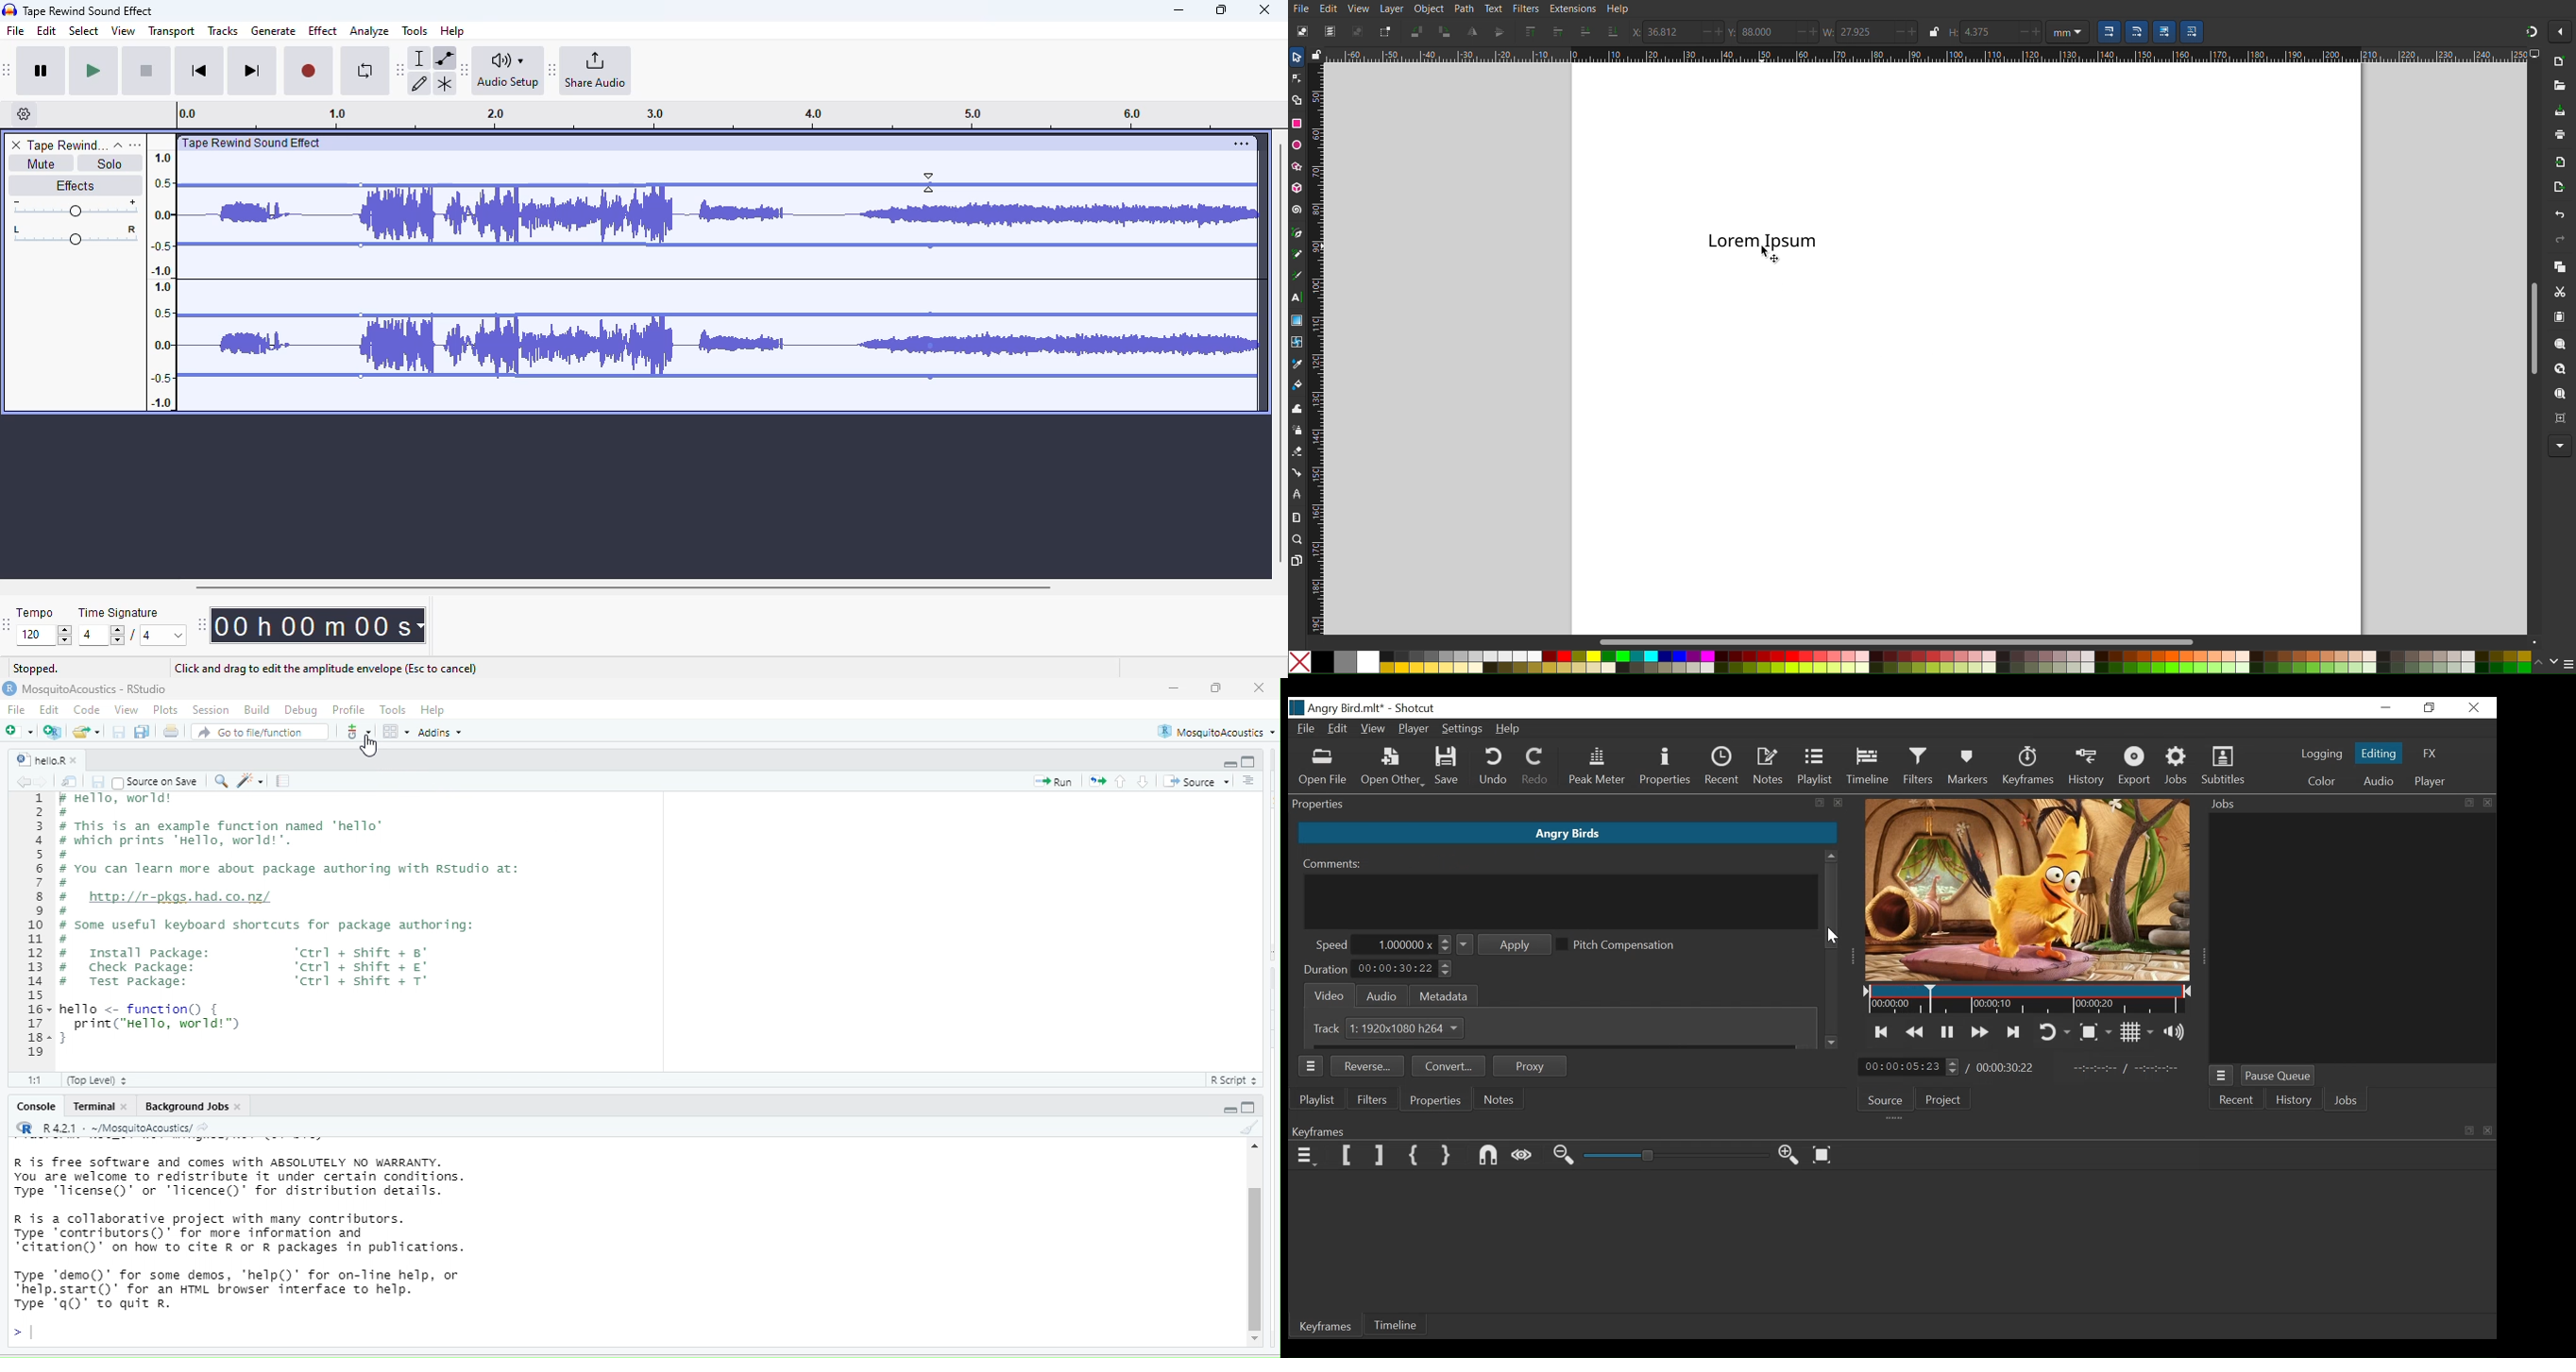  What do you see at coordinates (2533, 328) in the screenshot?
I see `Scrollbar` at bounding box center [2533, 328].